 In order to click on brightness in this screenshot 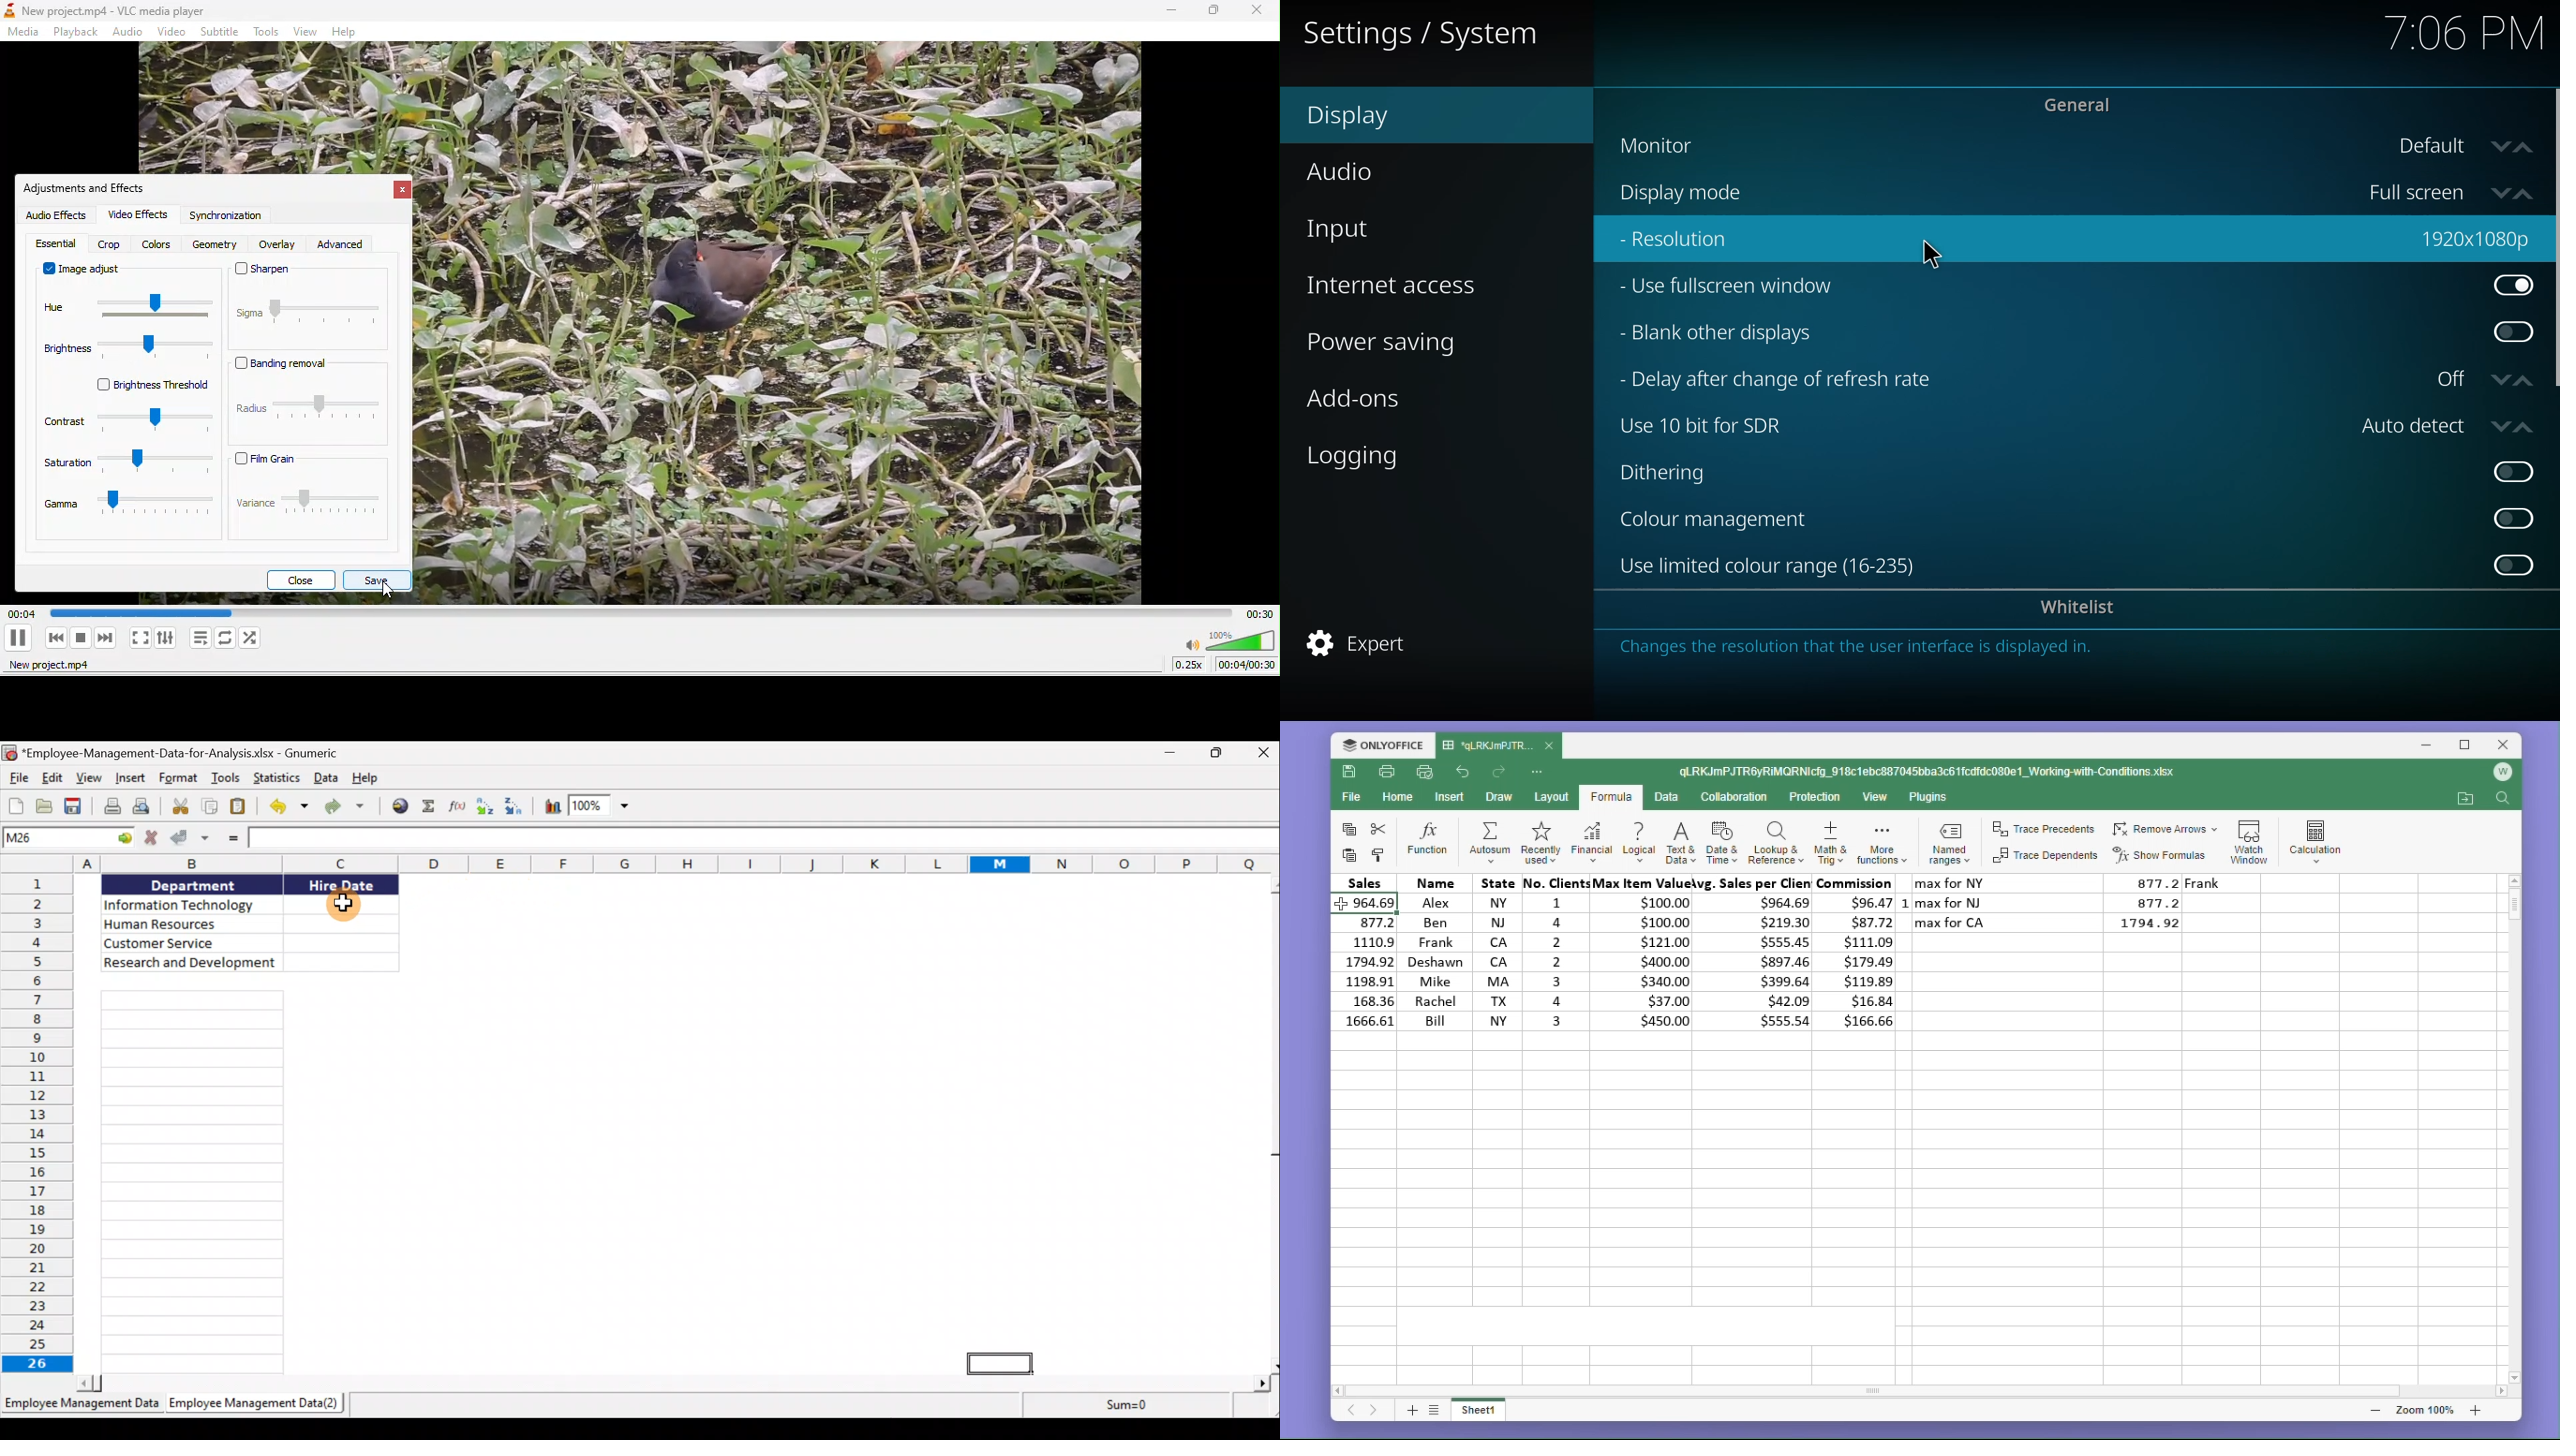, I will do `click(133, 351)`.